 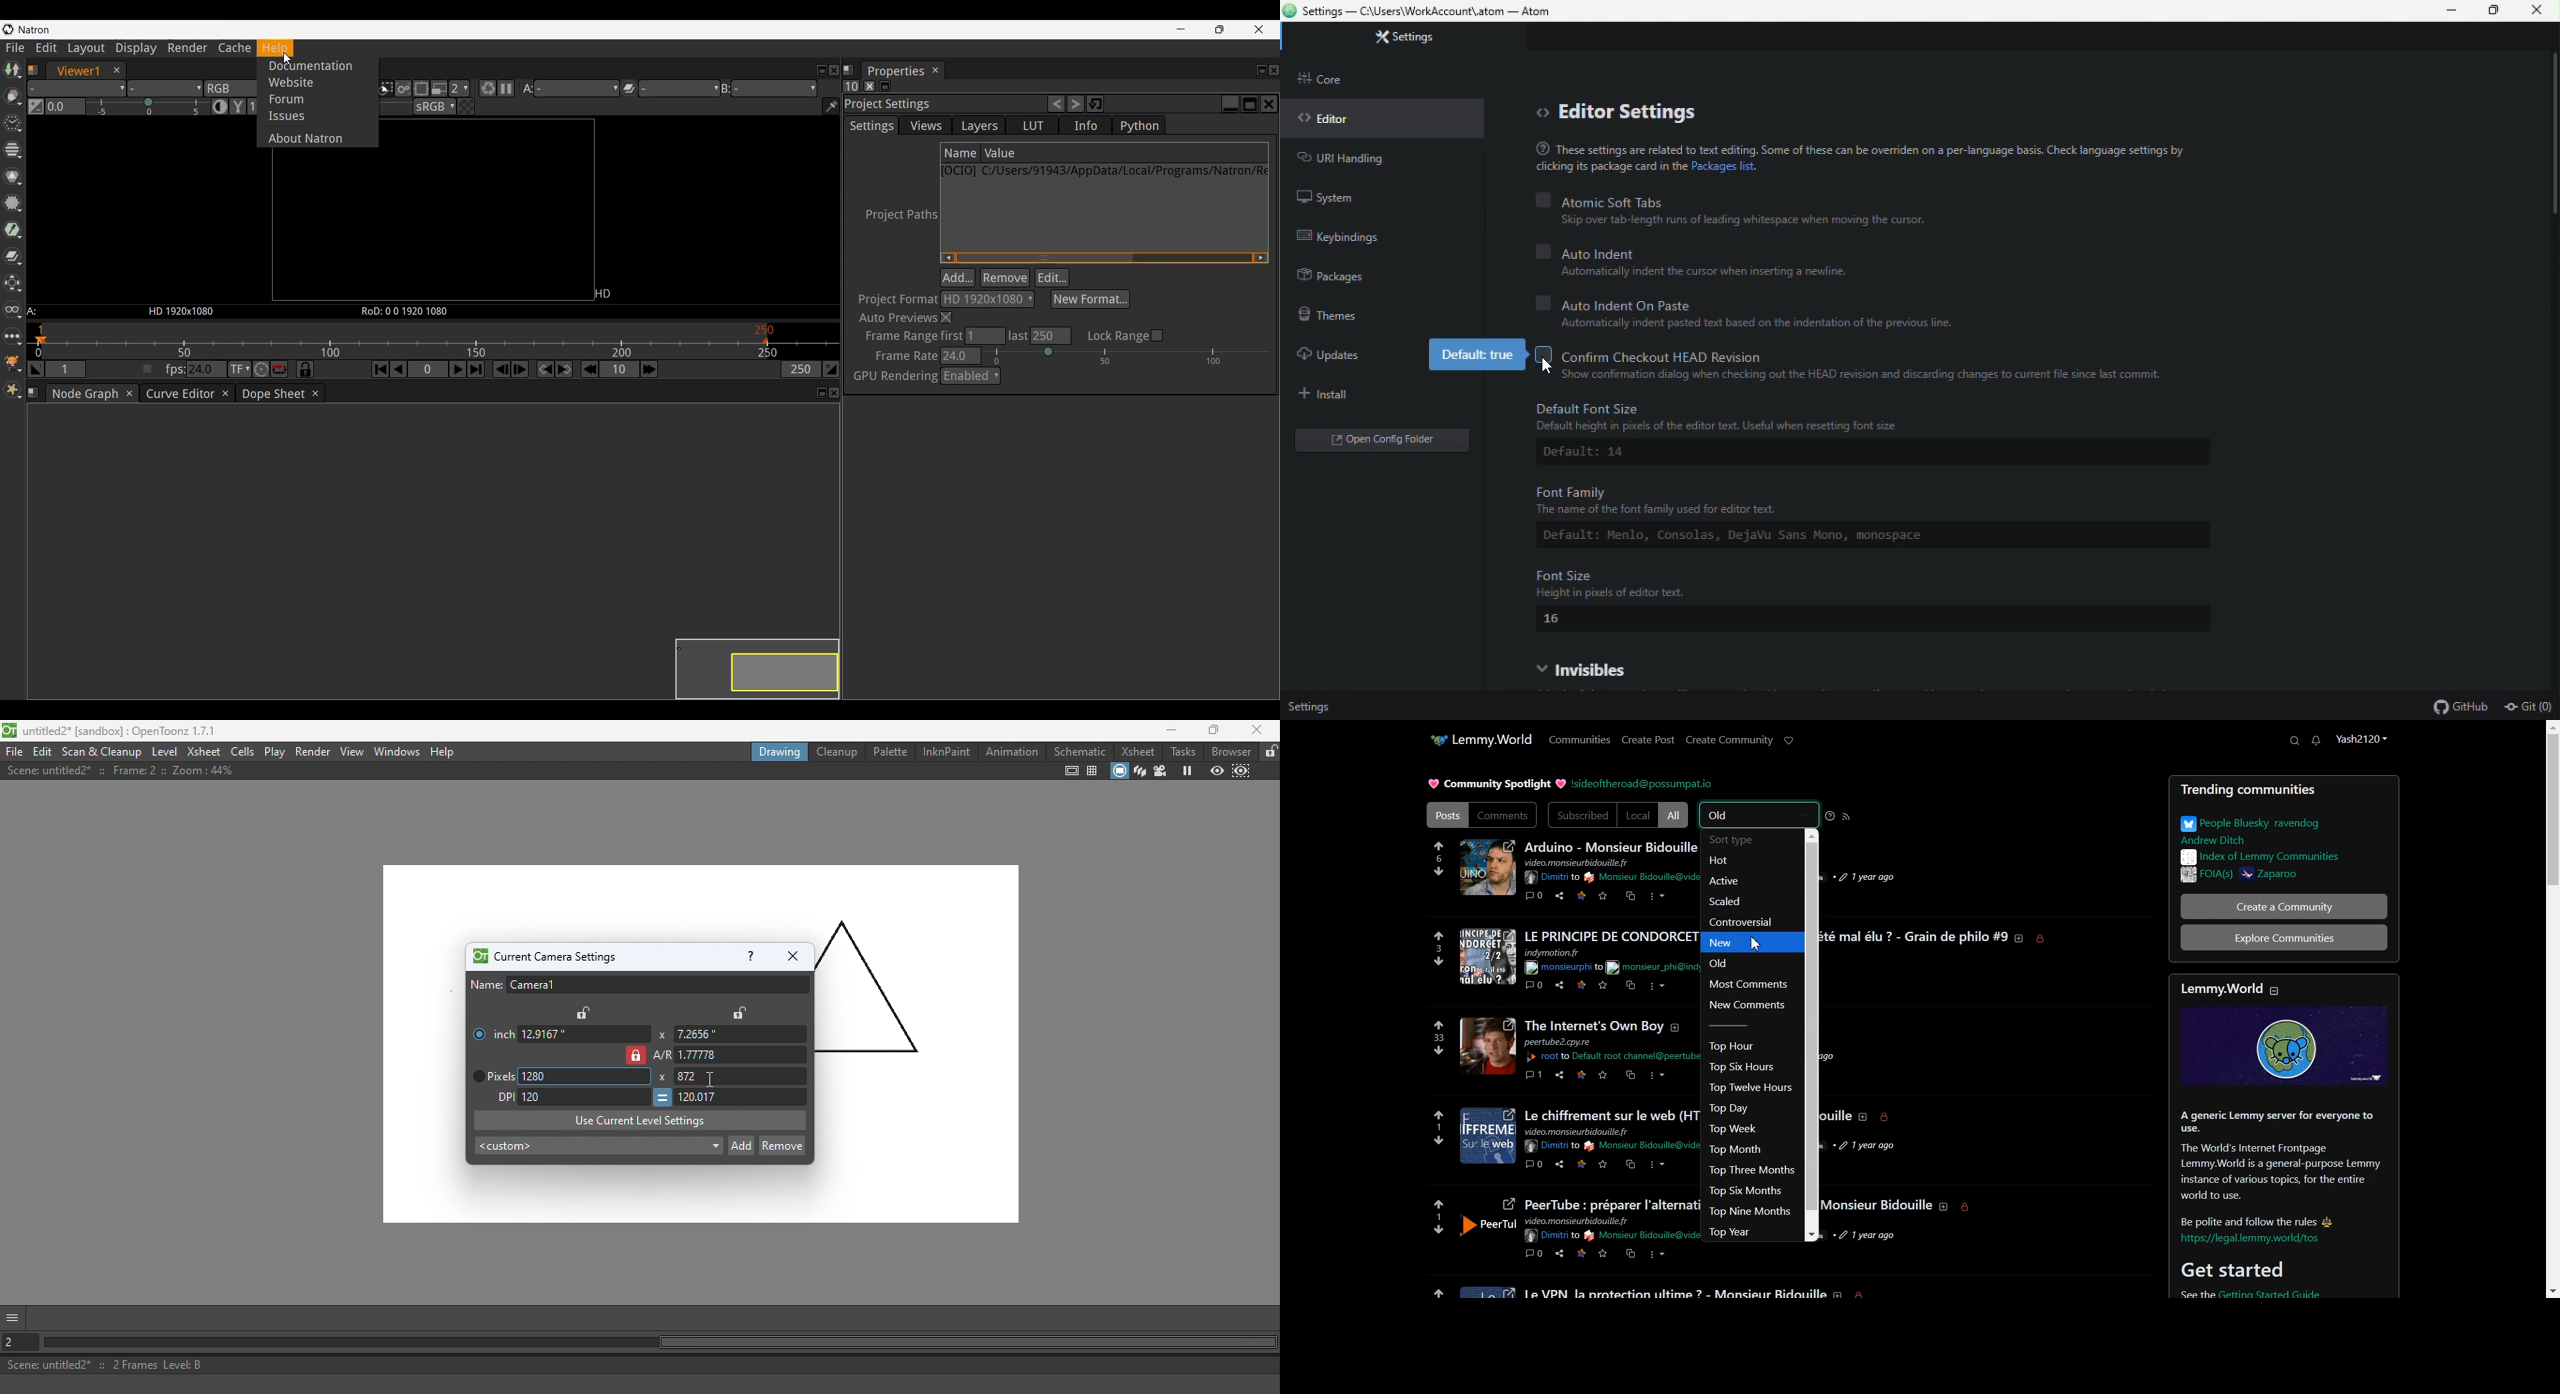 What do you see at coordinates (1533, 1075) in the screenshot?
I see `` at bounding box center [1533, 1075].